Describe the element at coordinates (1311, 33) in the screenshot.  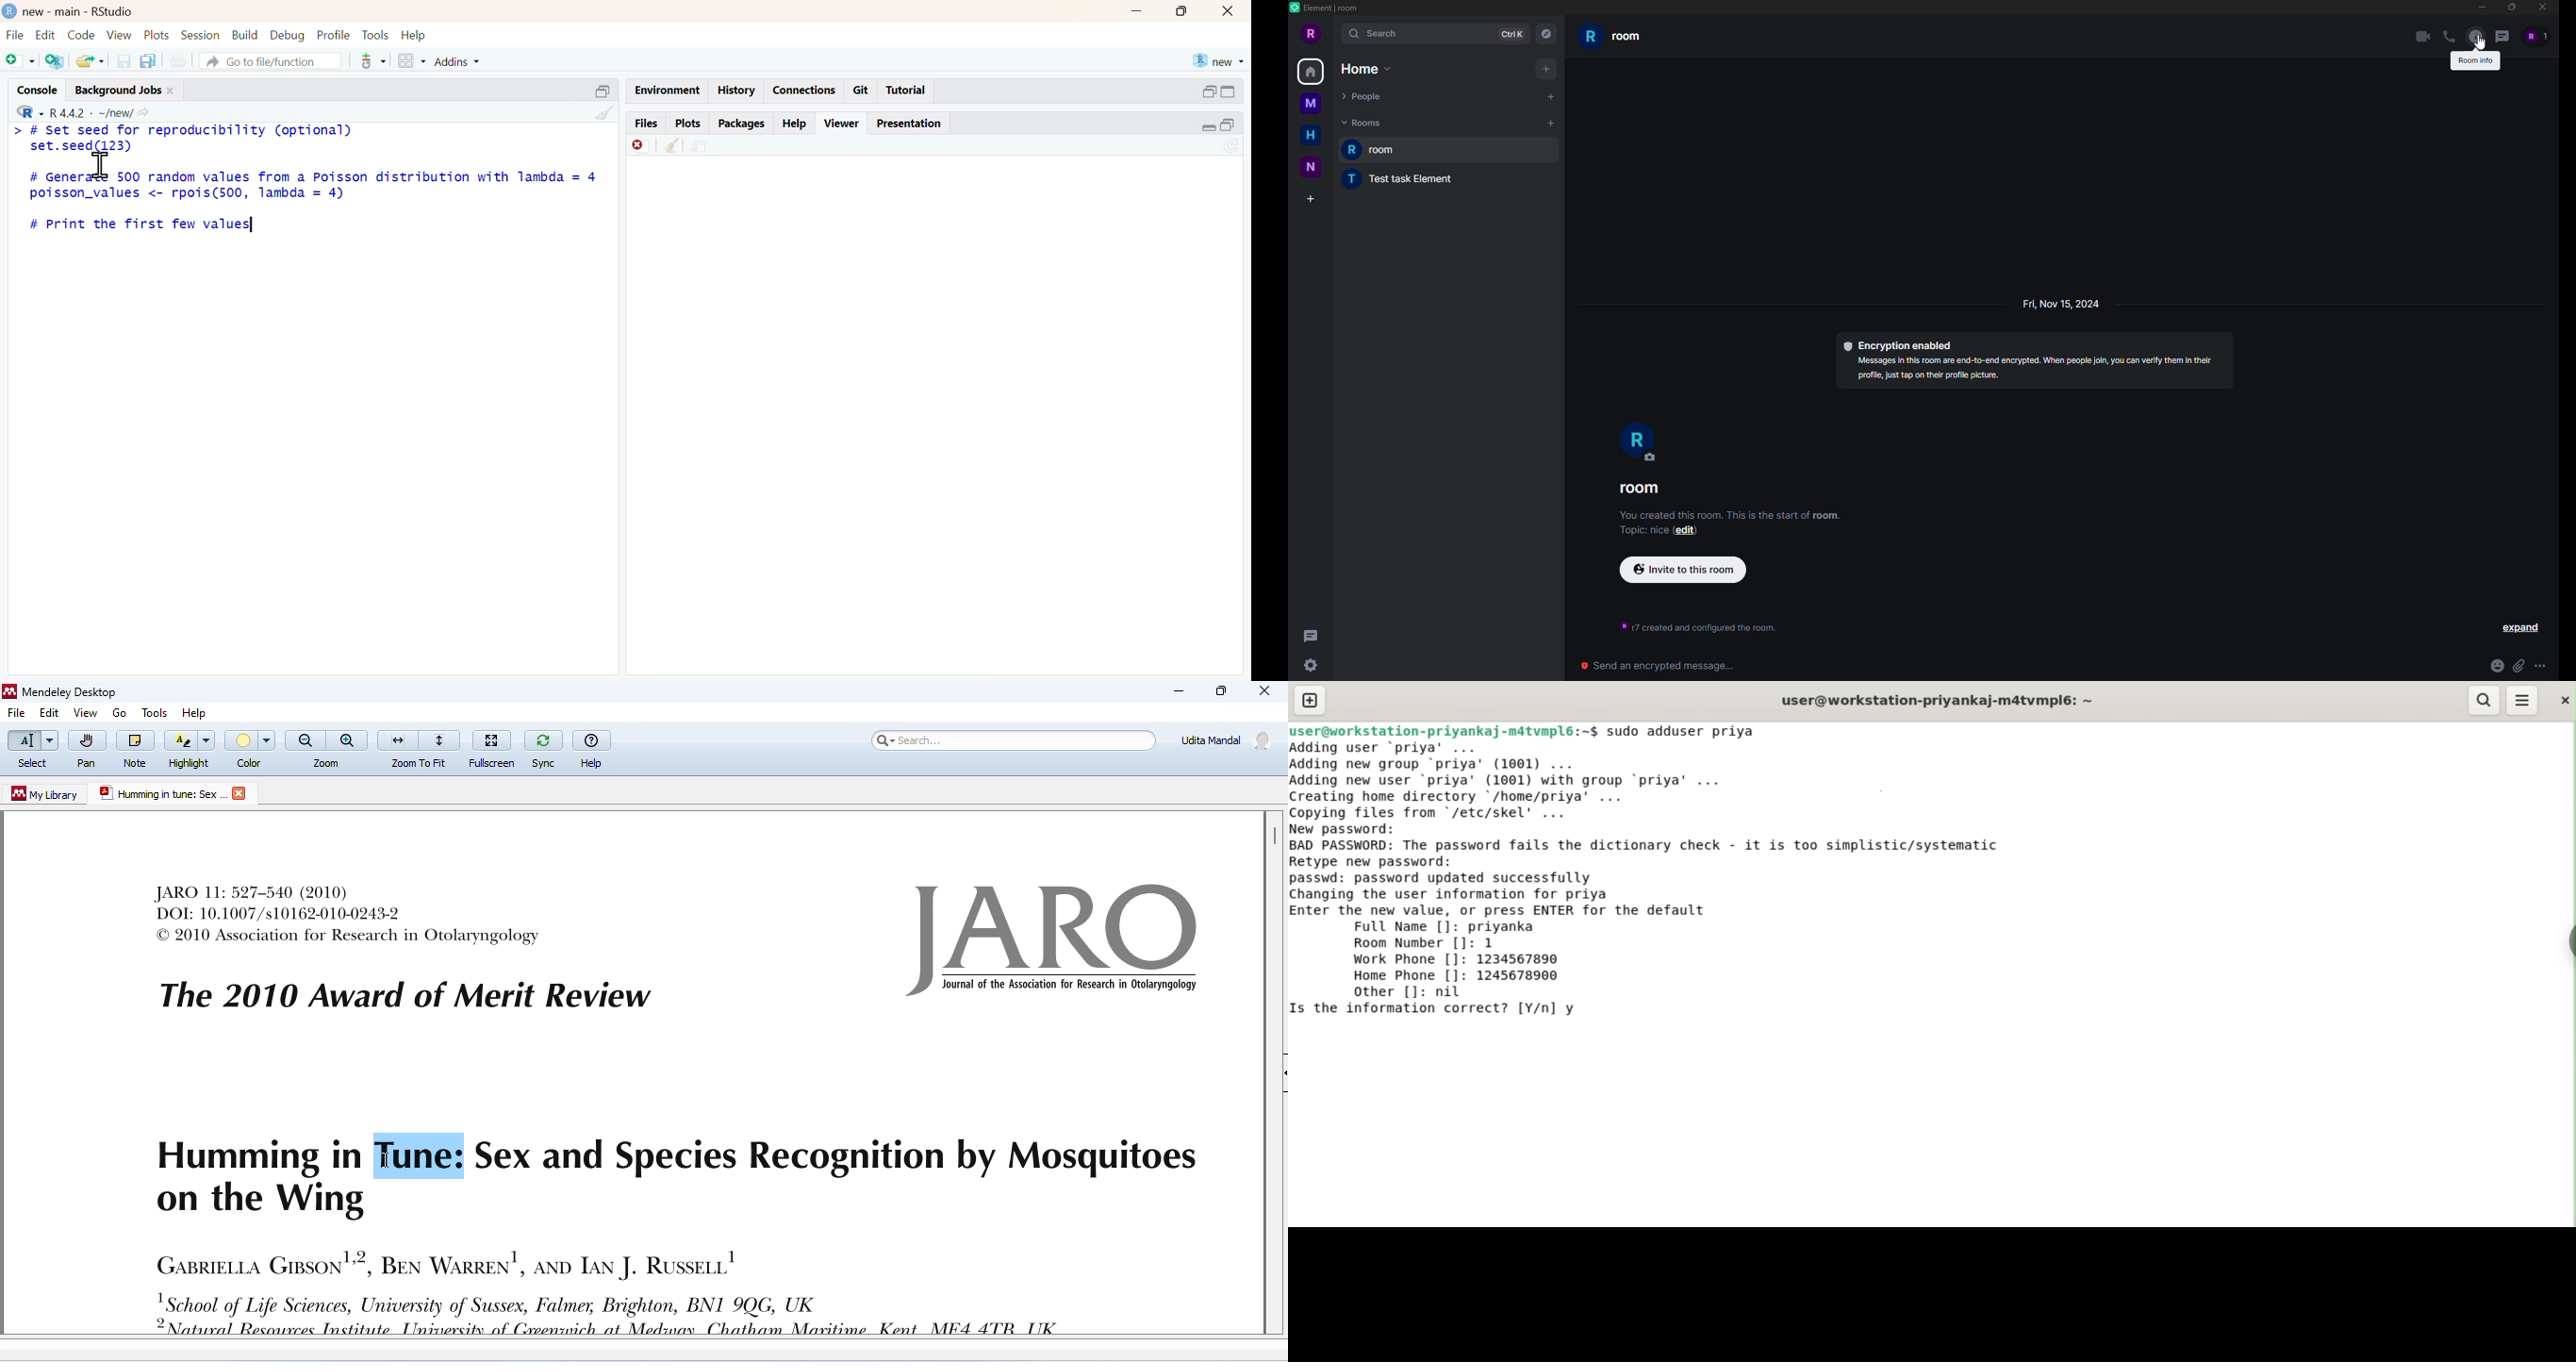
I see `R` at that location.